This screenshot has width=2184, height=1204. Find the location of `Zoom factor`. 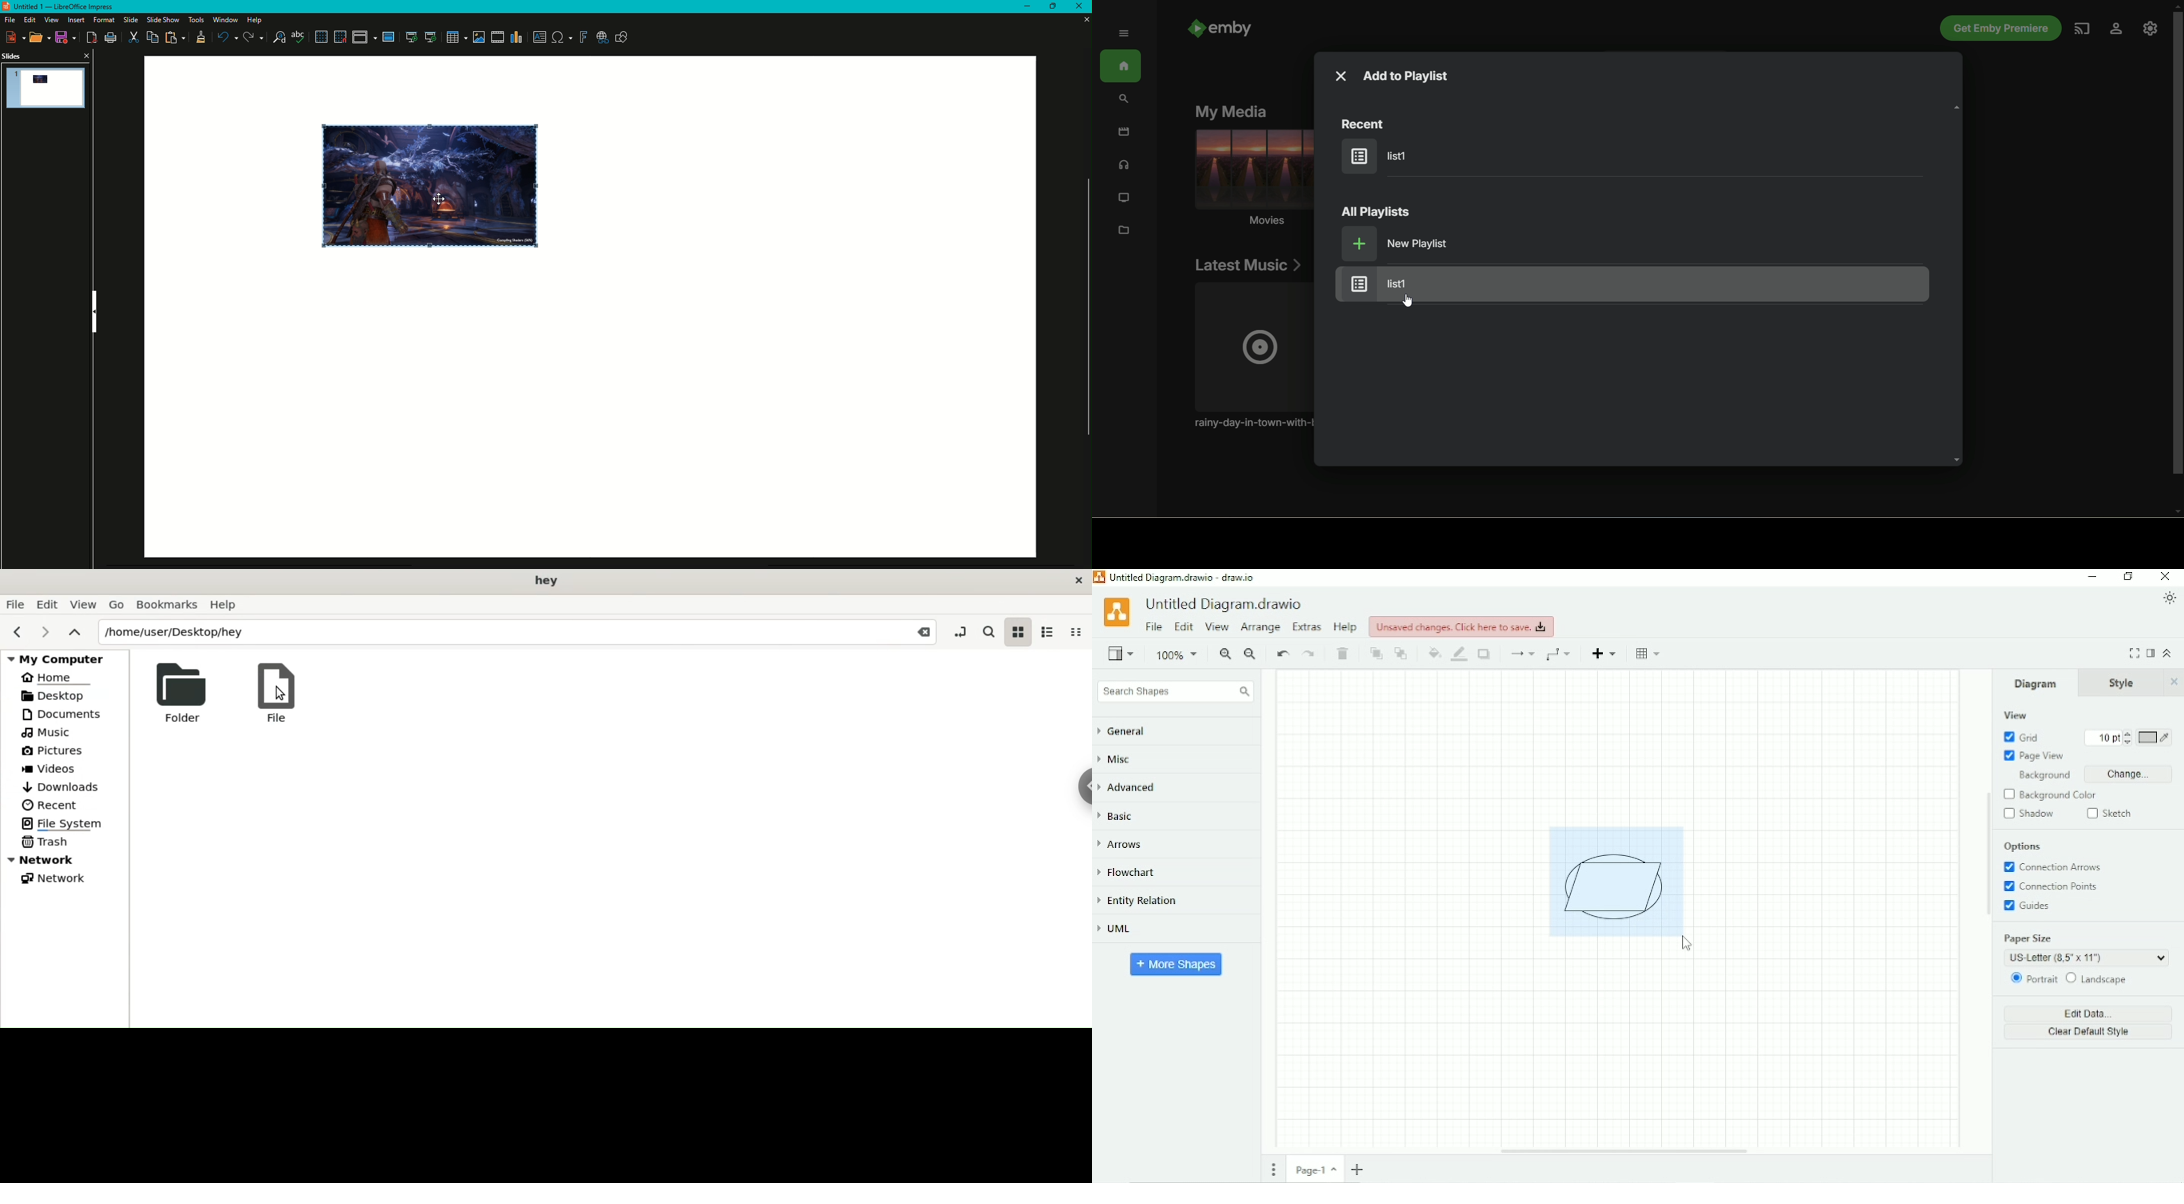

Zoom factor is located at coordinates (1178, 655).